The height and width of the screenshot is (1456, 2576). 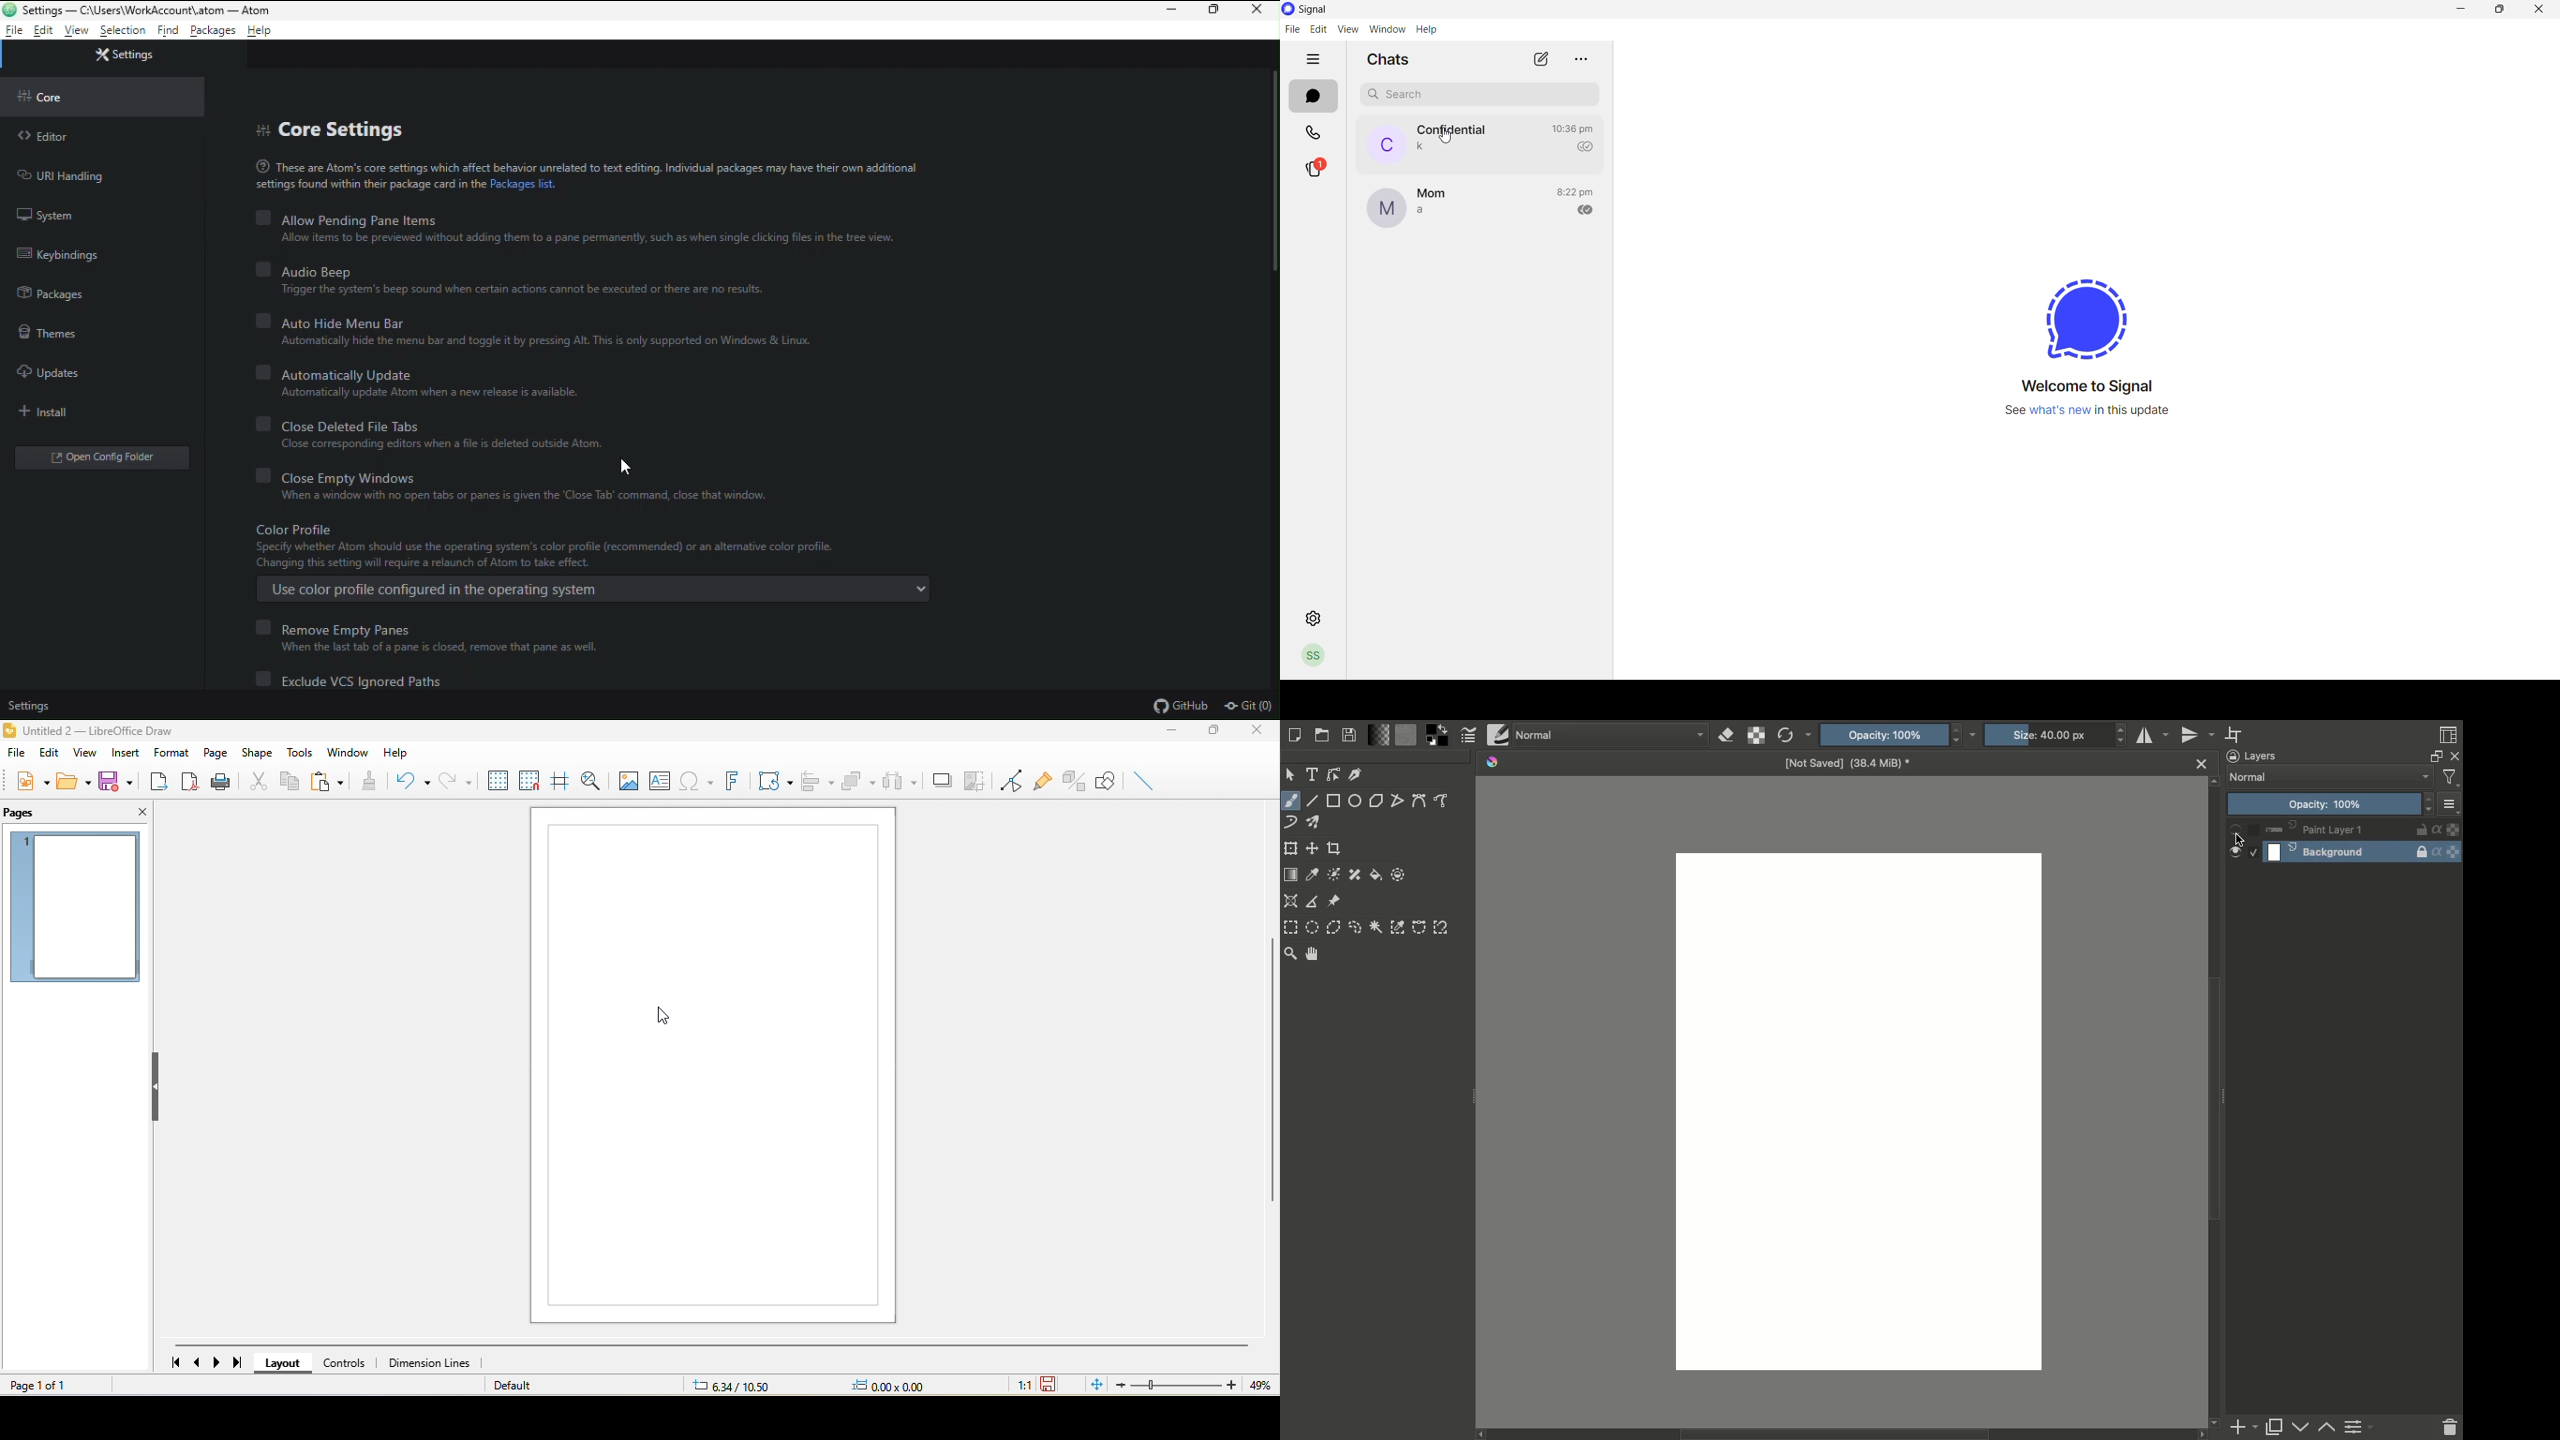 I want to click on Rectangle , so click(x=1333, y=800).